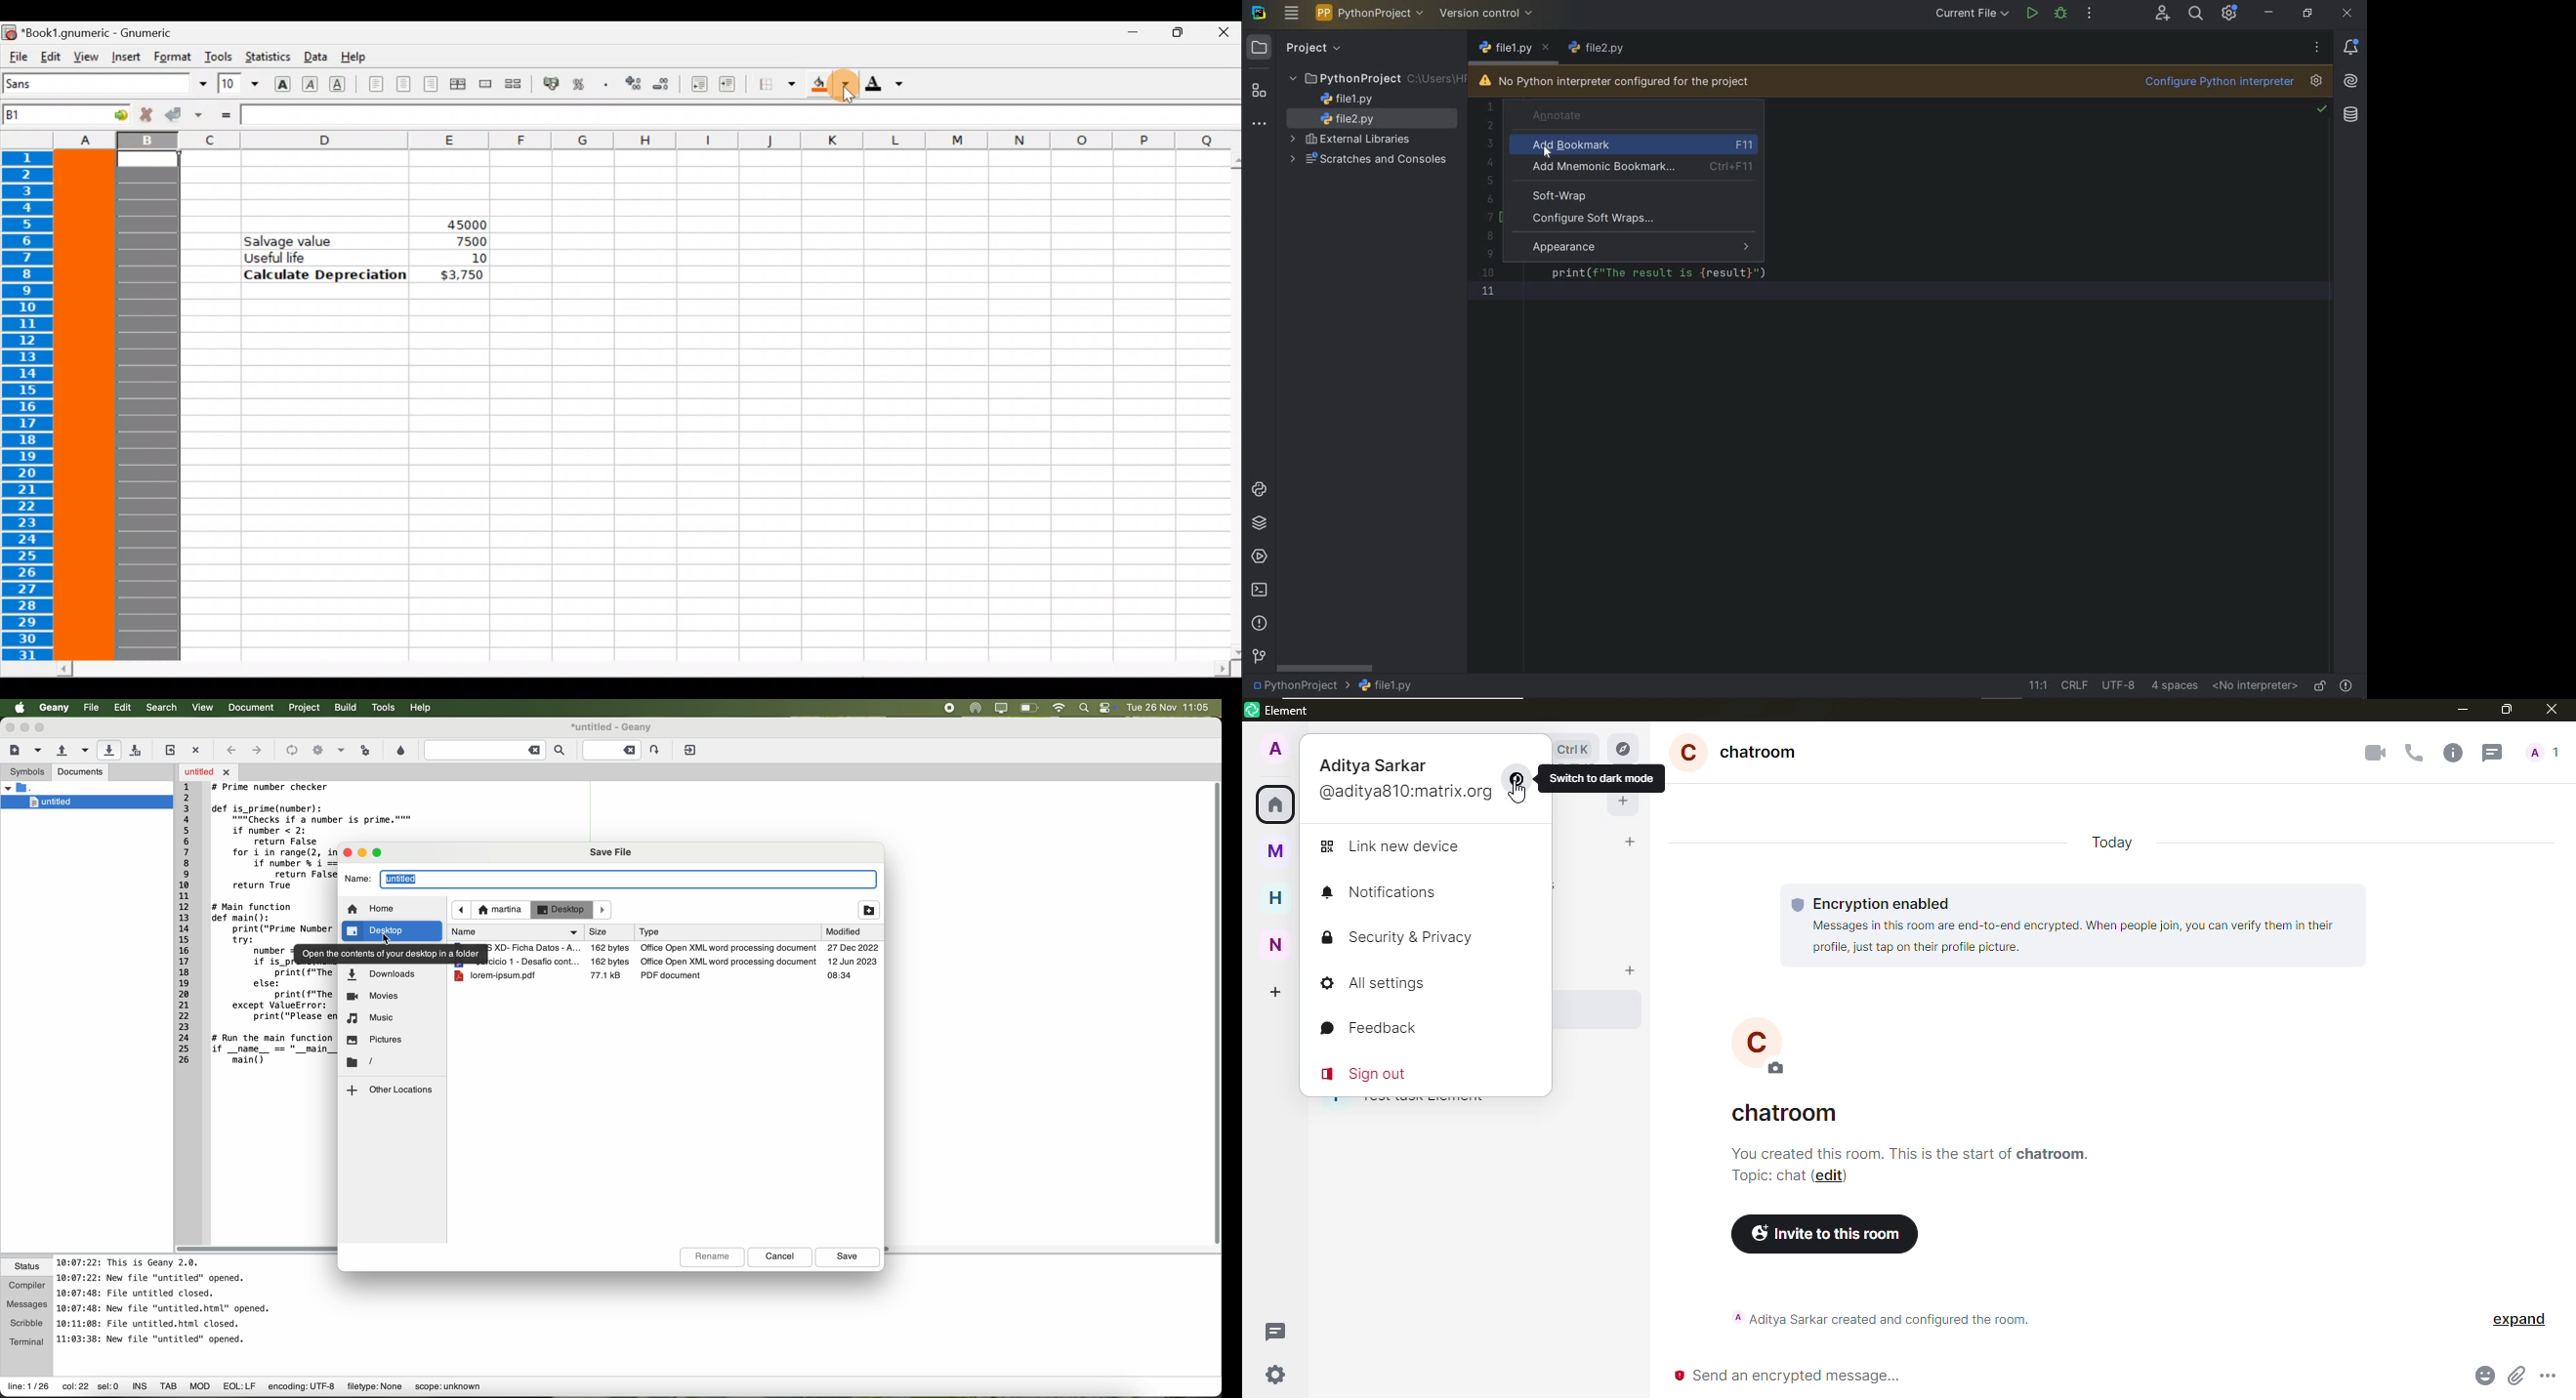  Describe the element at coordinates (2508, 708) in the screenshot. I see `maximize` at that location.